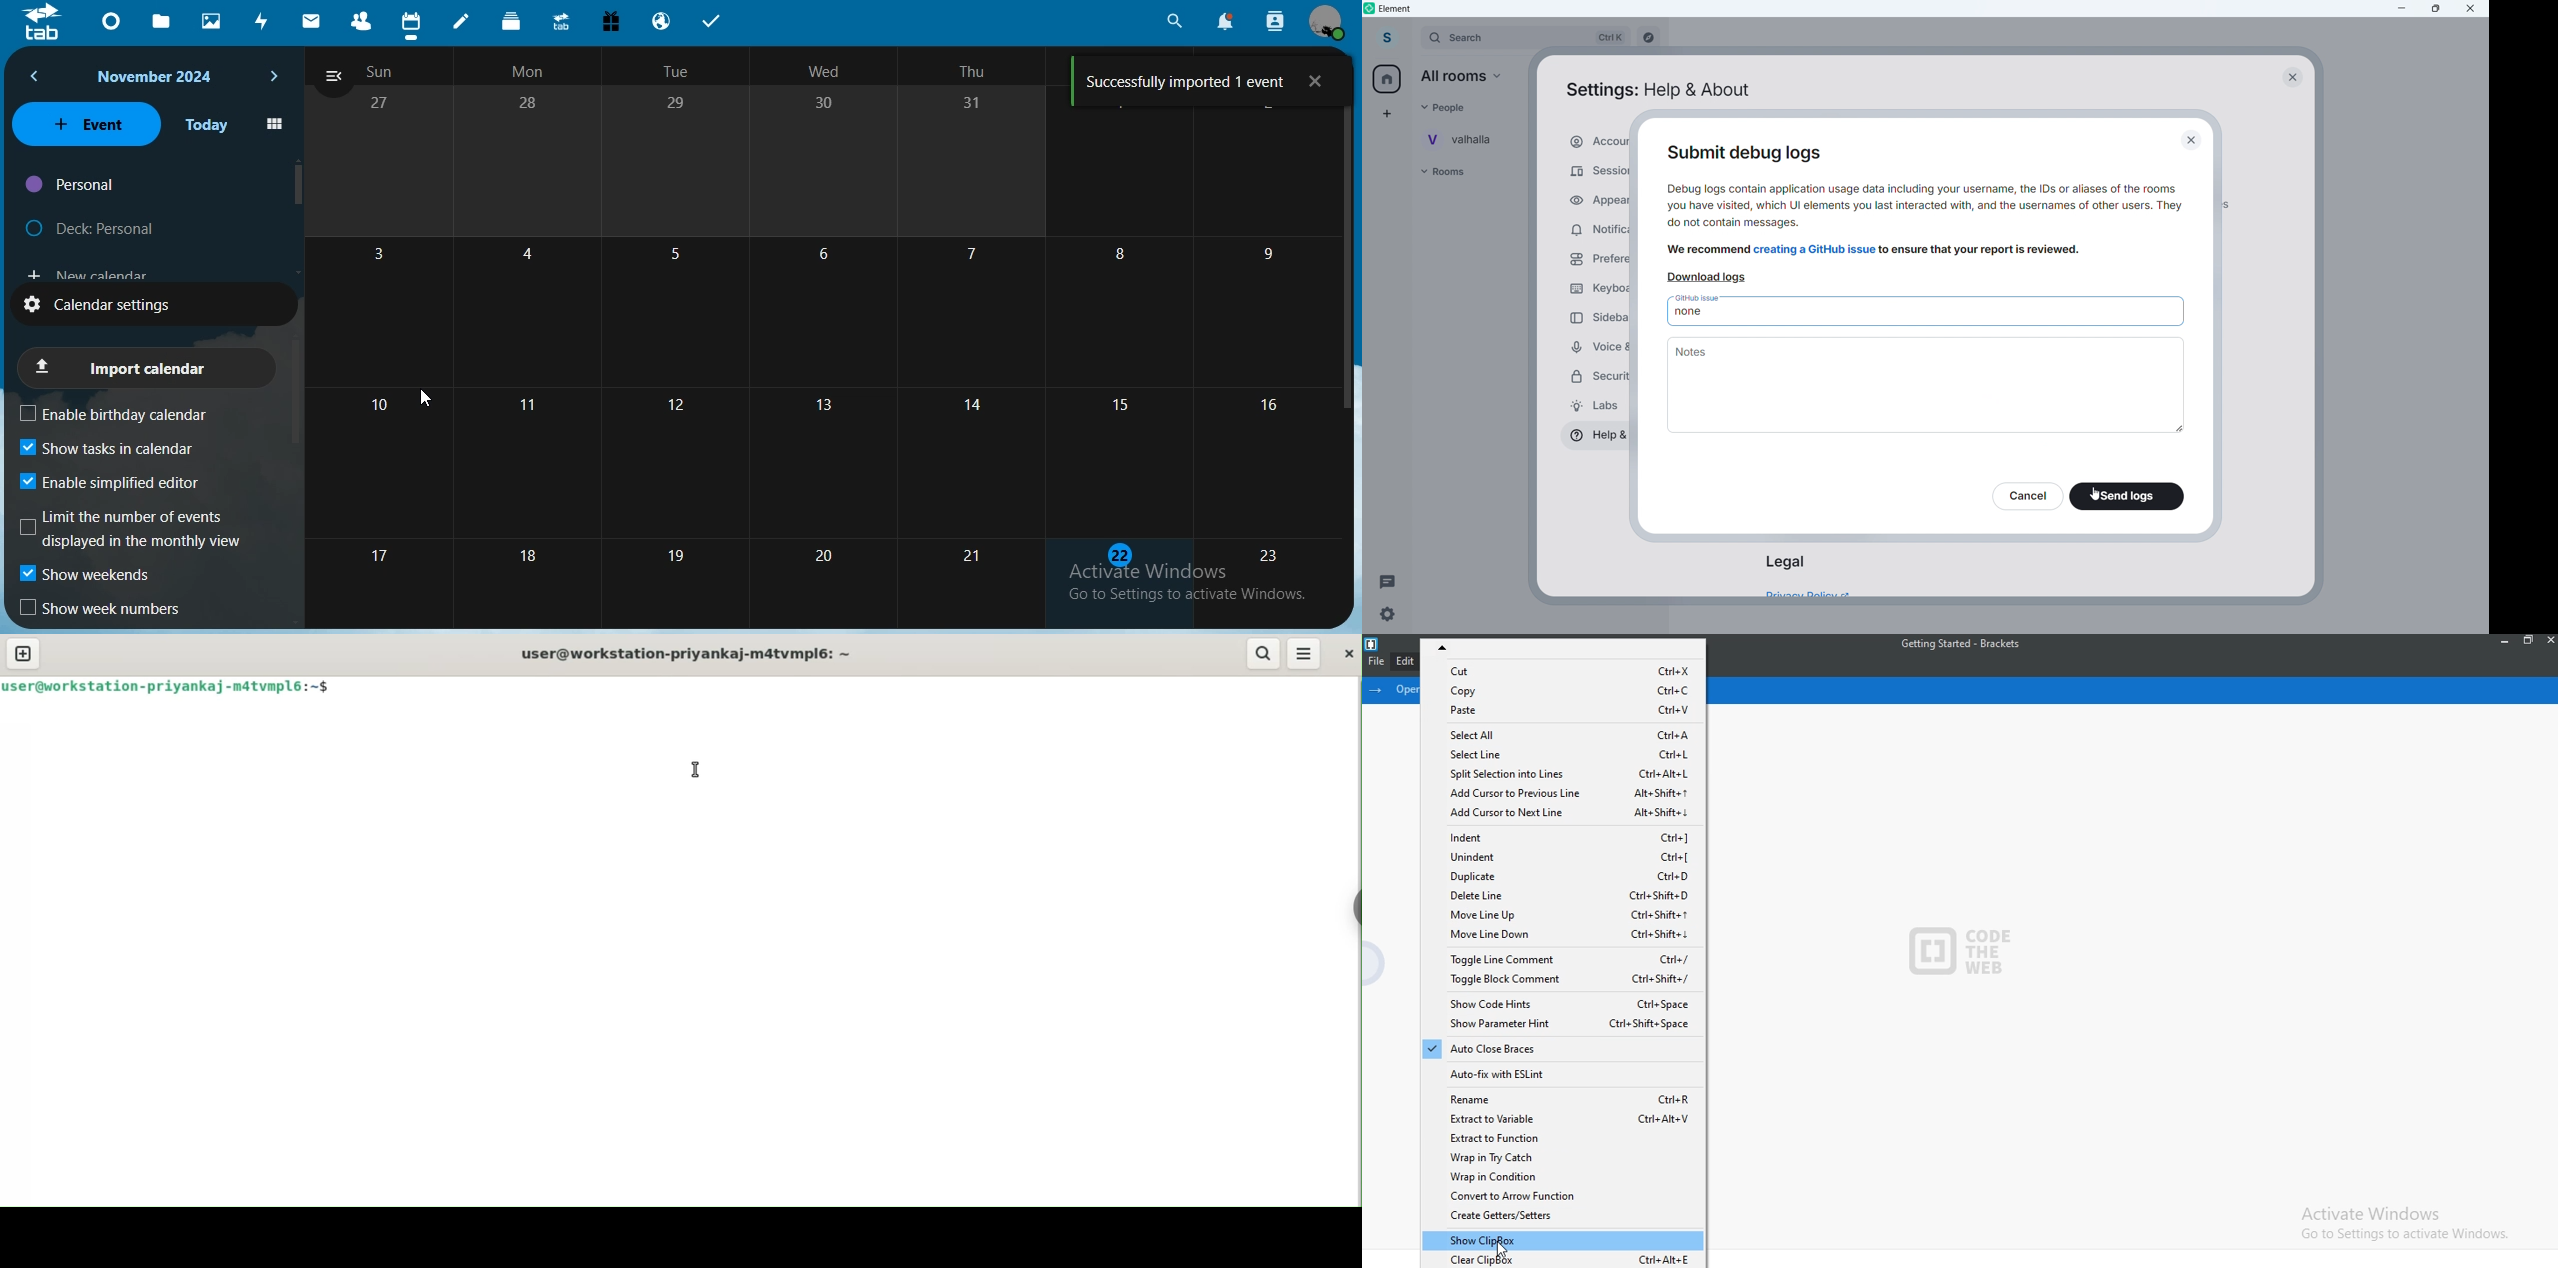  Describe the element at coordinates (1317, 82) in the screenshot. I see `close` at that location.